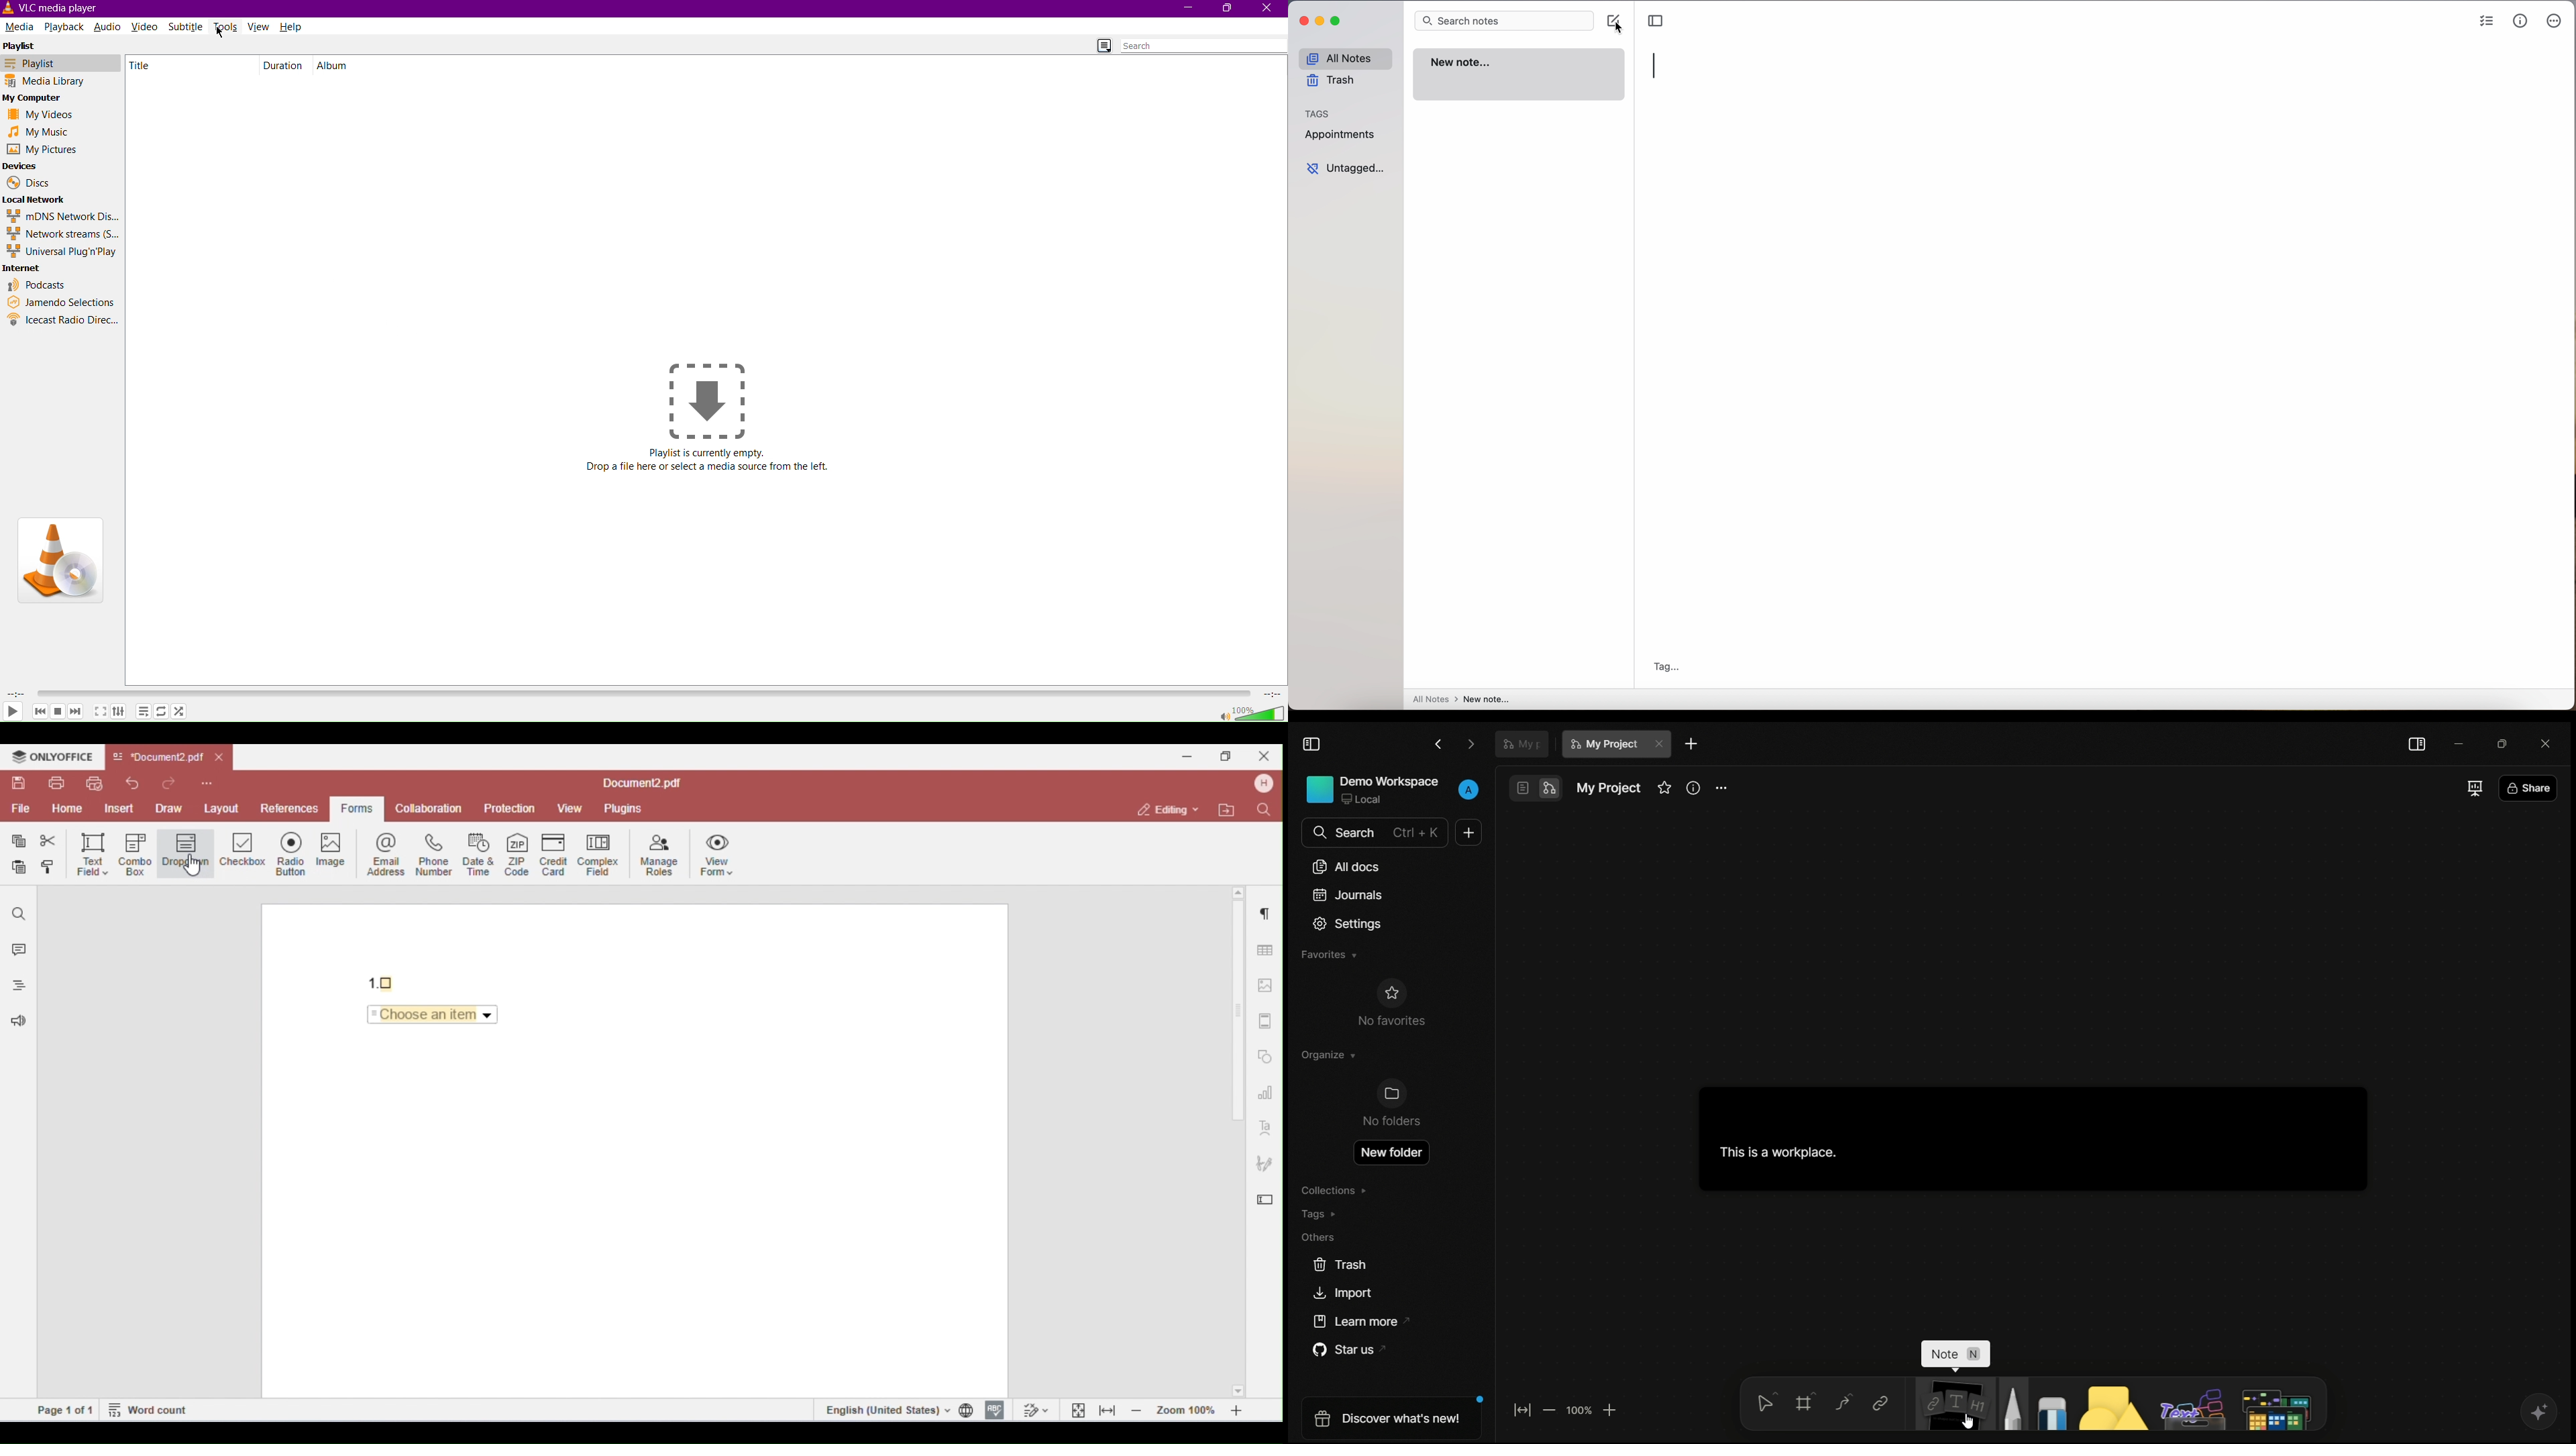 The width and height of the screenshot is (2576, 1456). Describe the element at coordinates (107, 27) in the screenshot. I see `Audio` at that location.